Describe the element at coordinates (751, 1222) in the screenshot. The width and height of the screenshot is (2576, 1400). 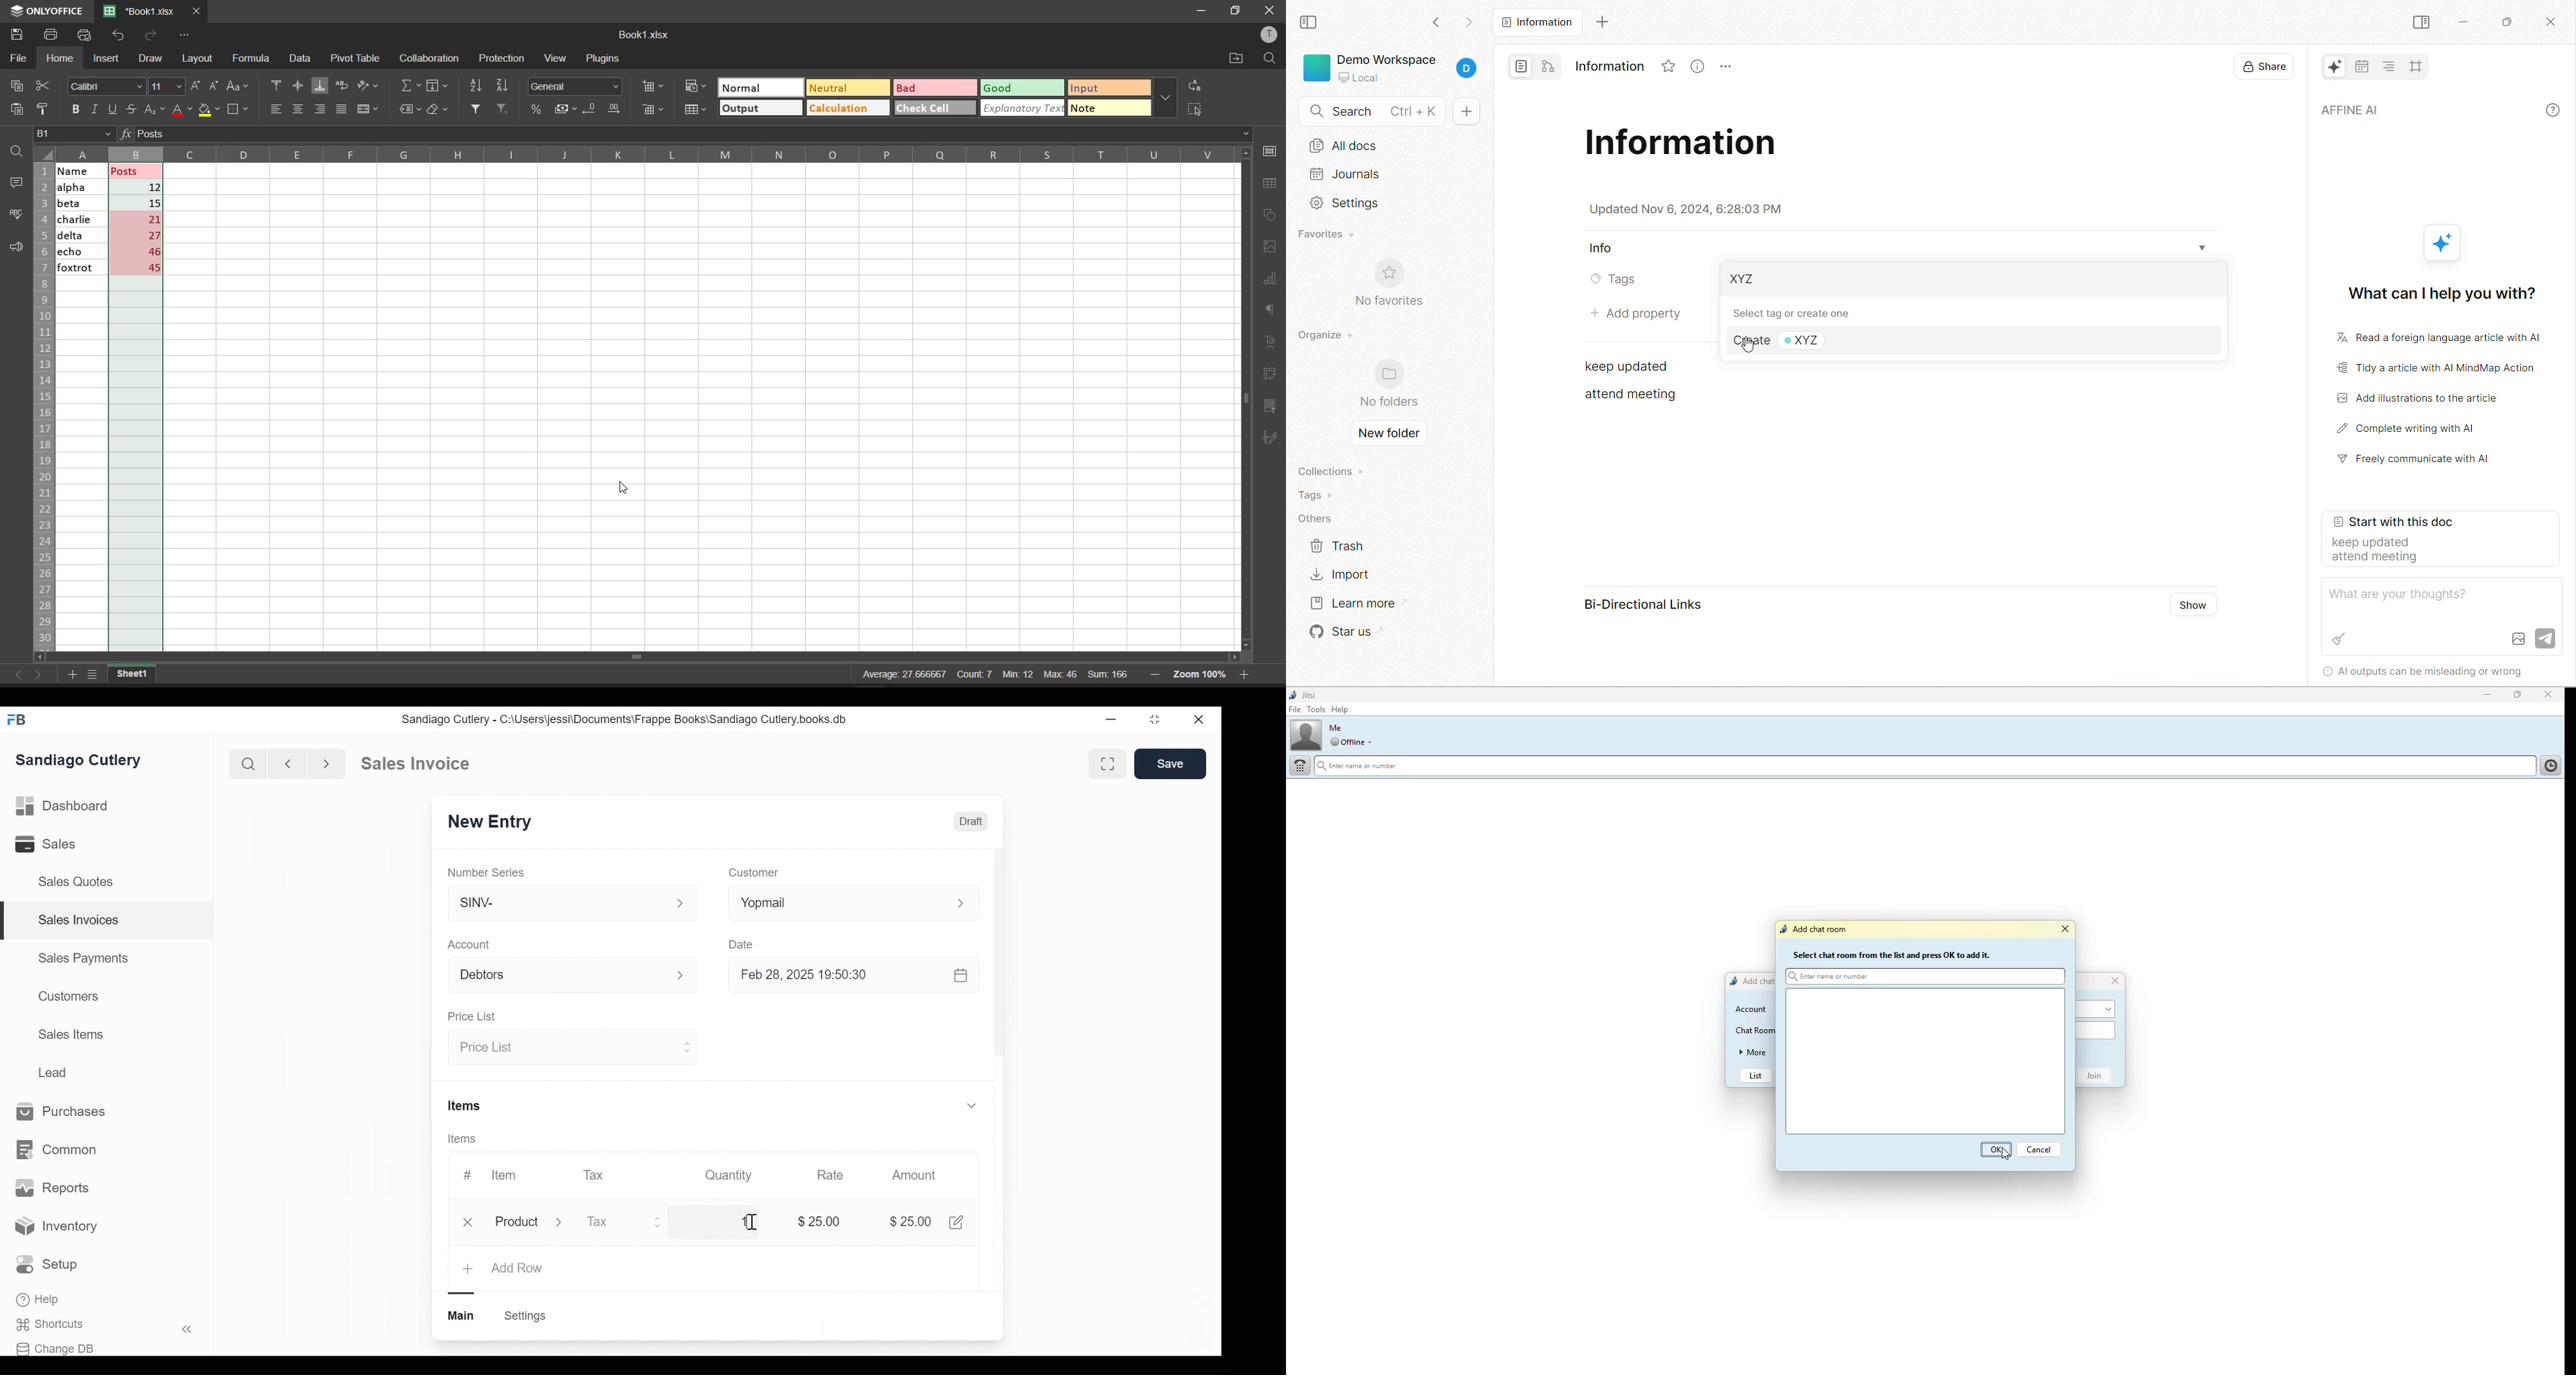
I see `cursor` at that location.